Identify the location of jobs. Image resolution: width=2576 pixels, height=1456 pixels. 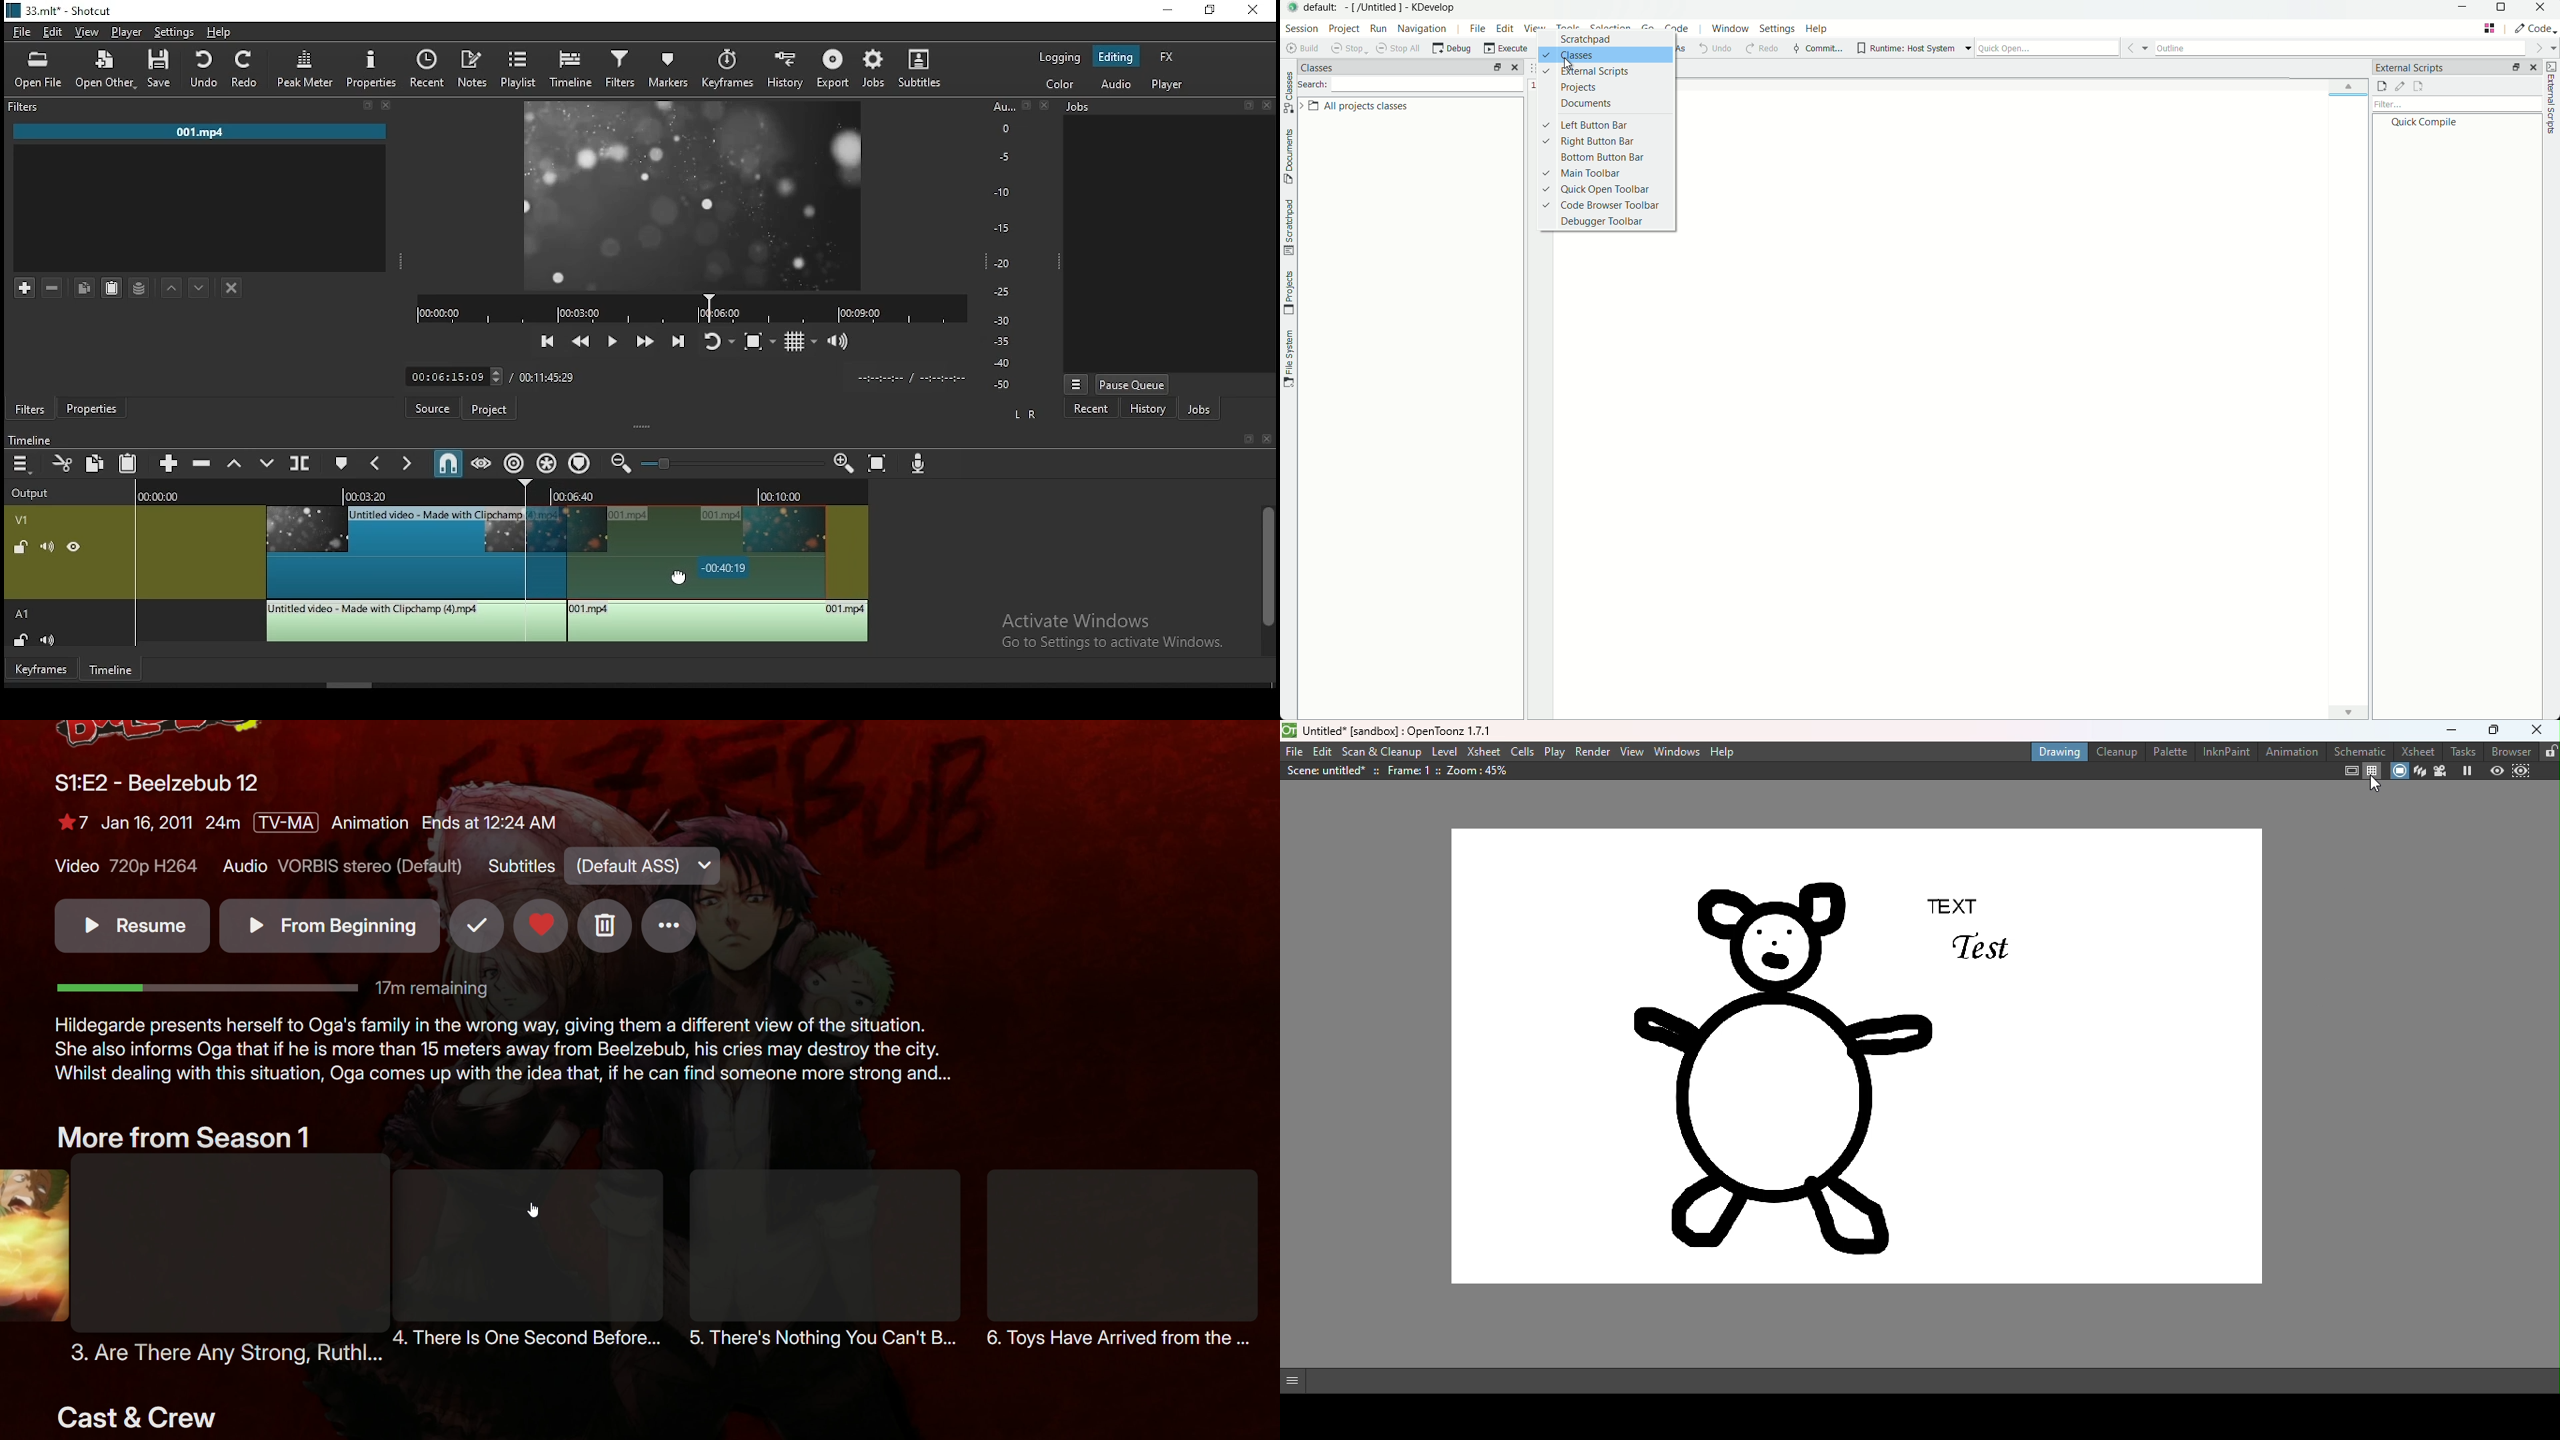
(1167, 107).